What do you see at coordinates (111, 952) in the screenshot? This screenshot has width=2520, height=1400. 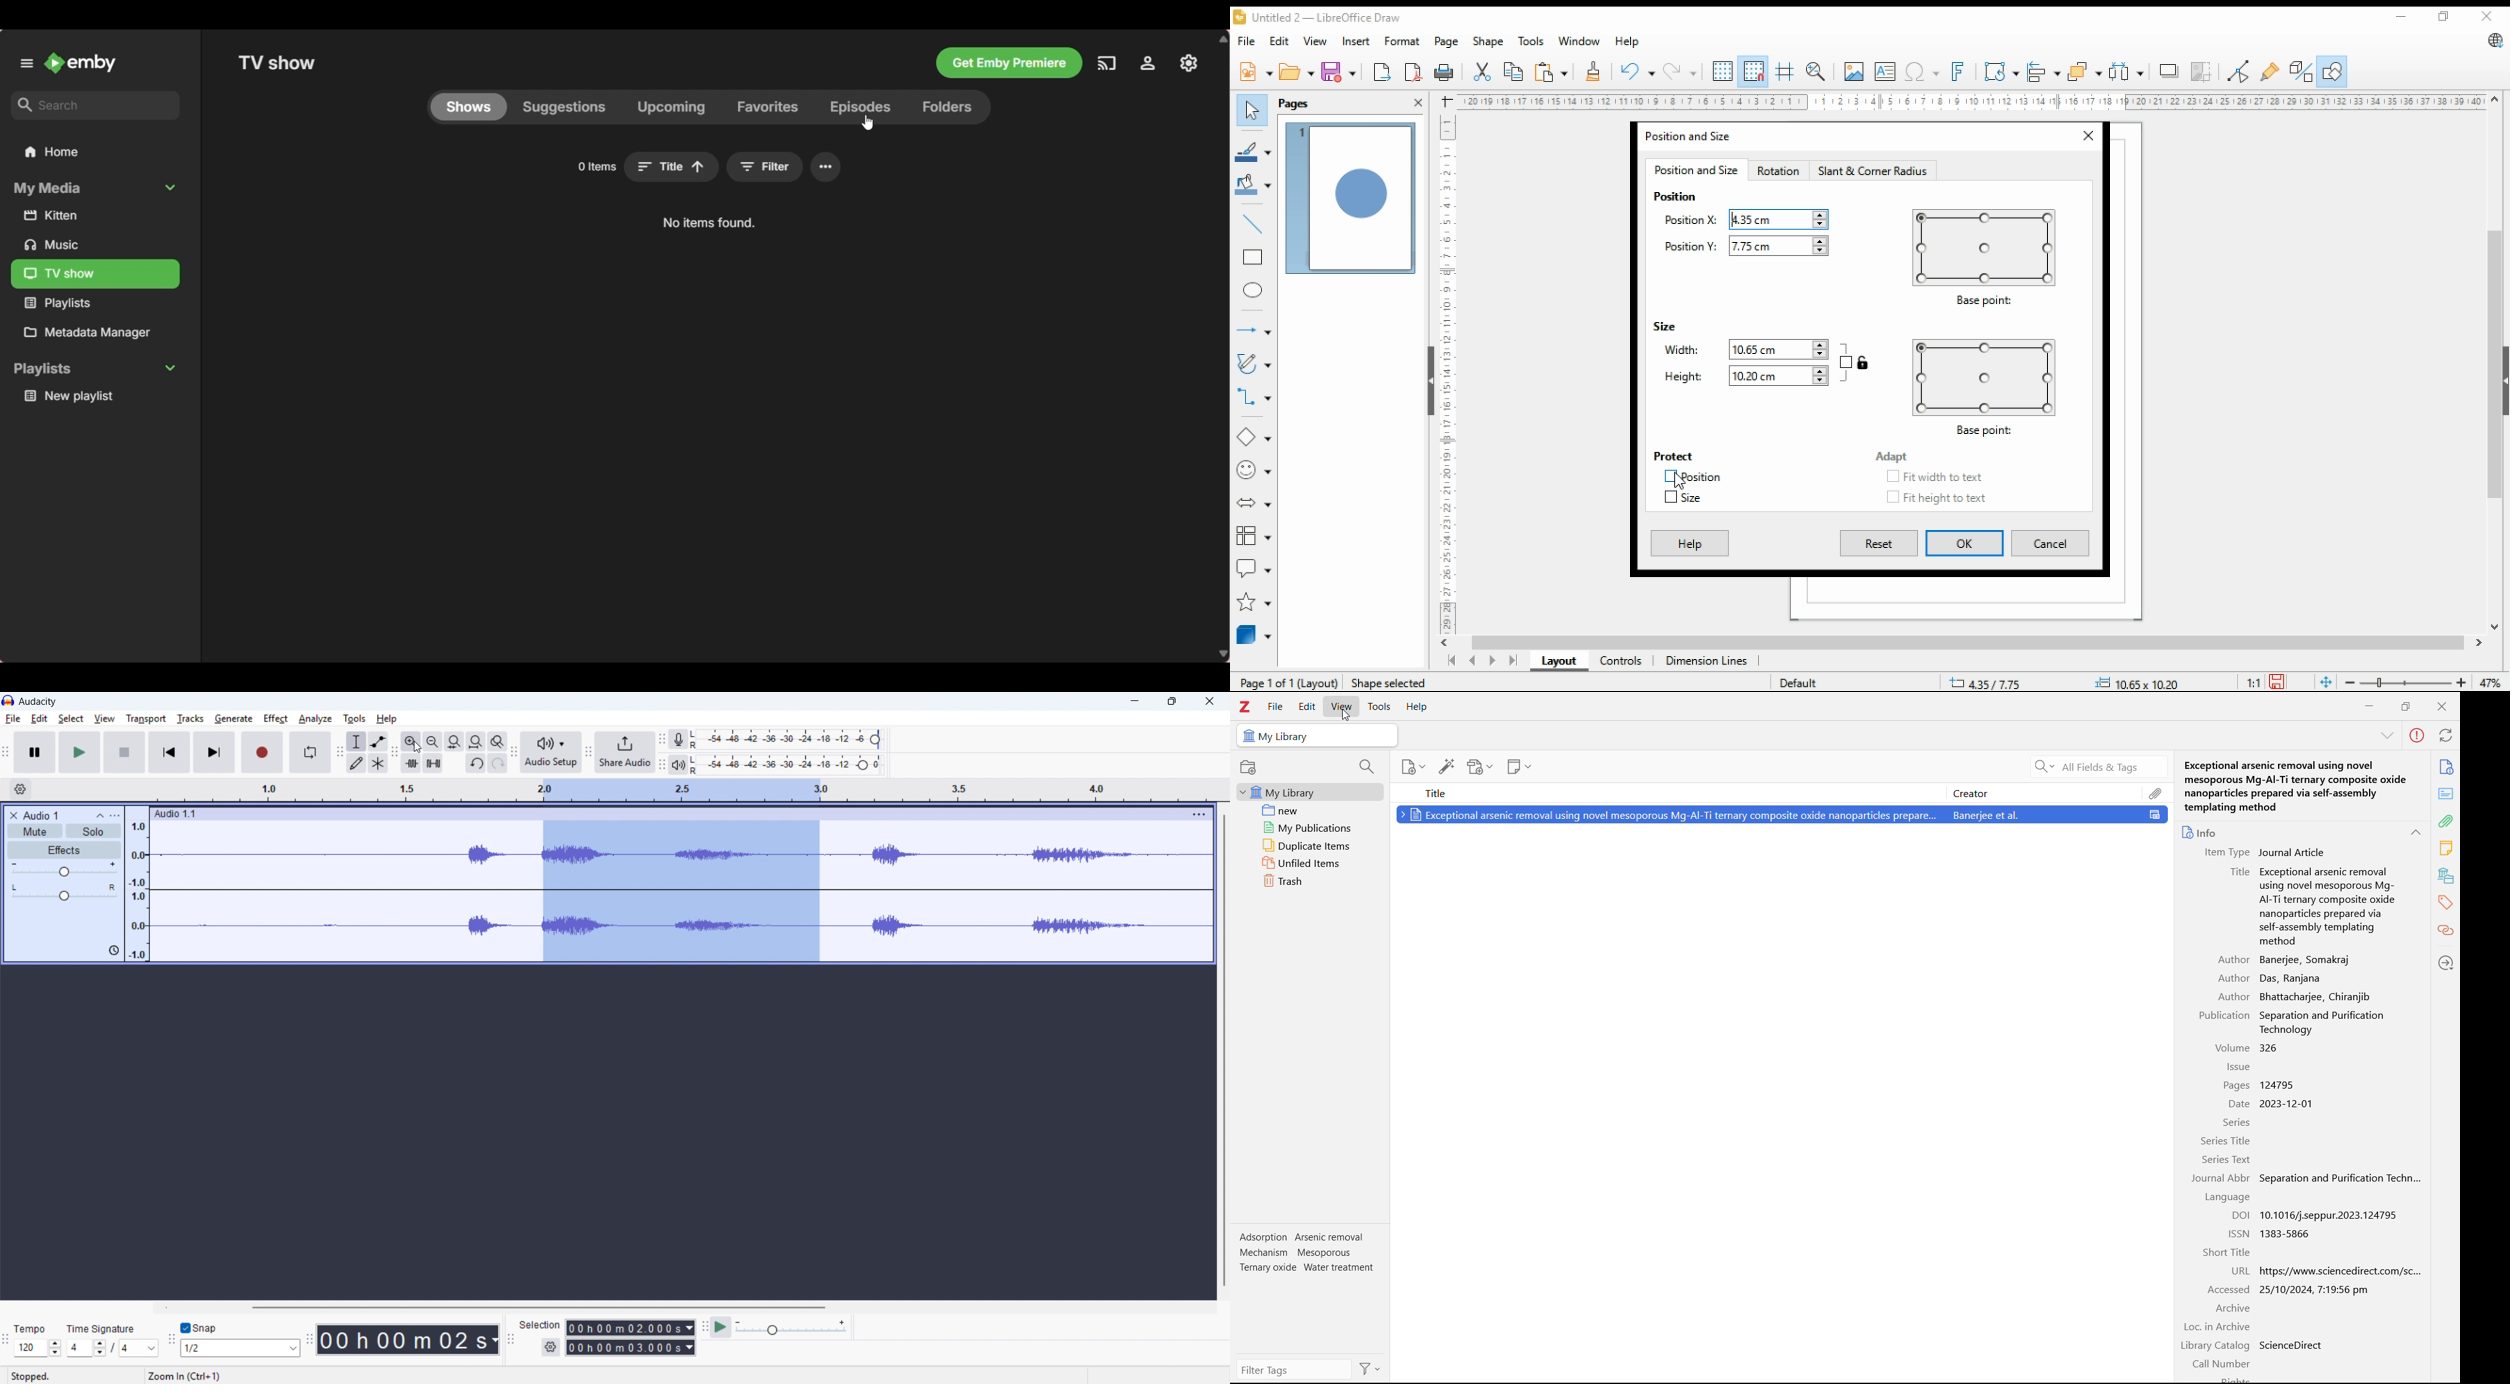 I see `icon` at bounding box center [111, 952].